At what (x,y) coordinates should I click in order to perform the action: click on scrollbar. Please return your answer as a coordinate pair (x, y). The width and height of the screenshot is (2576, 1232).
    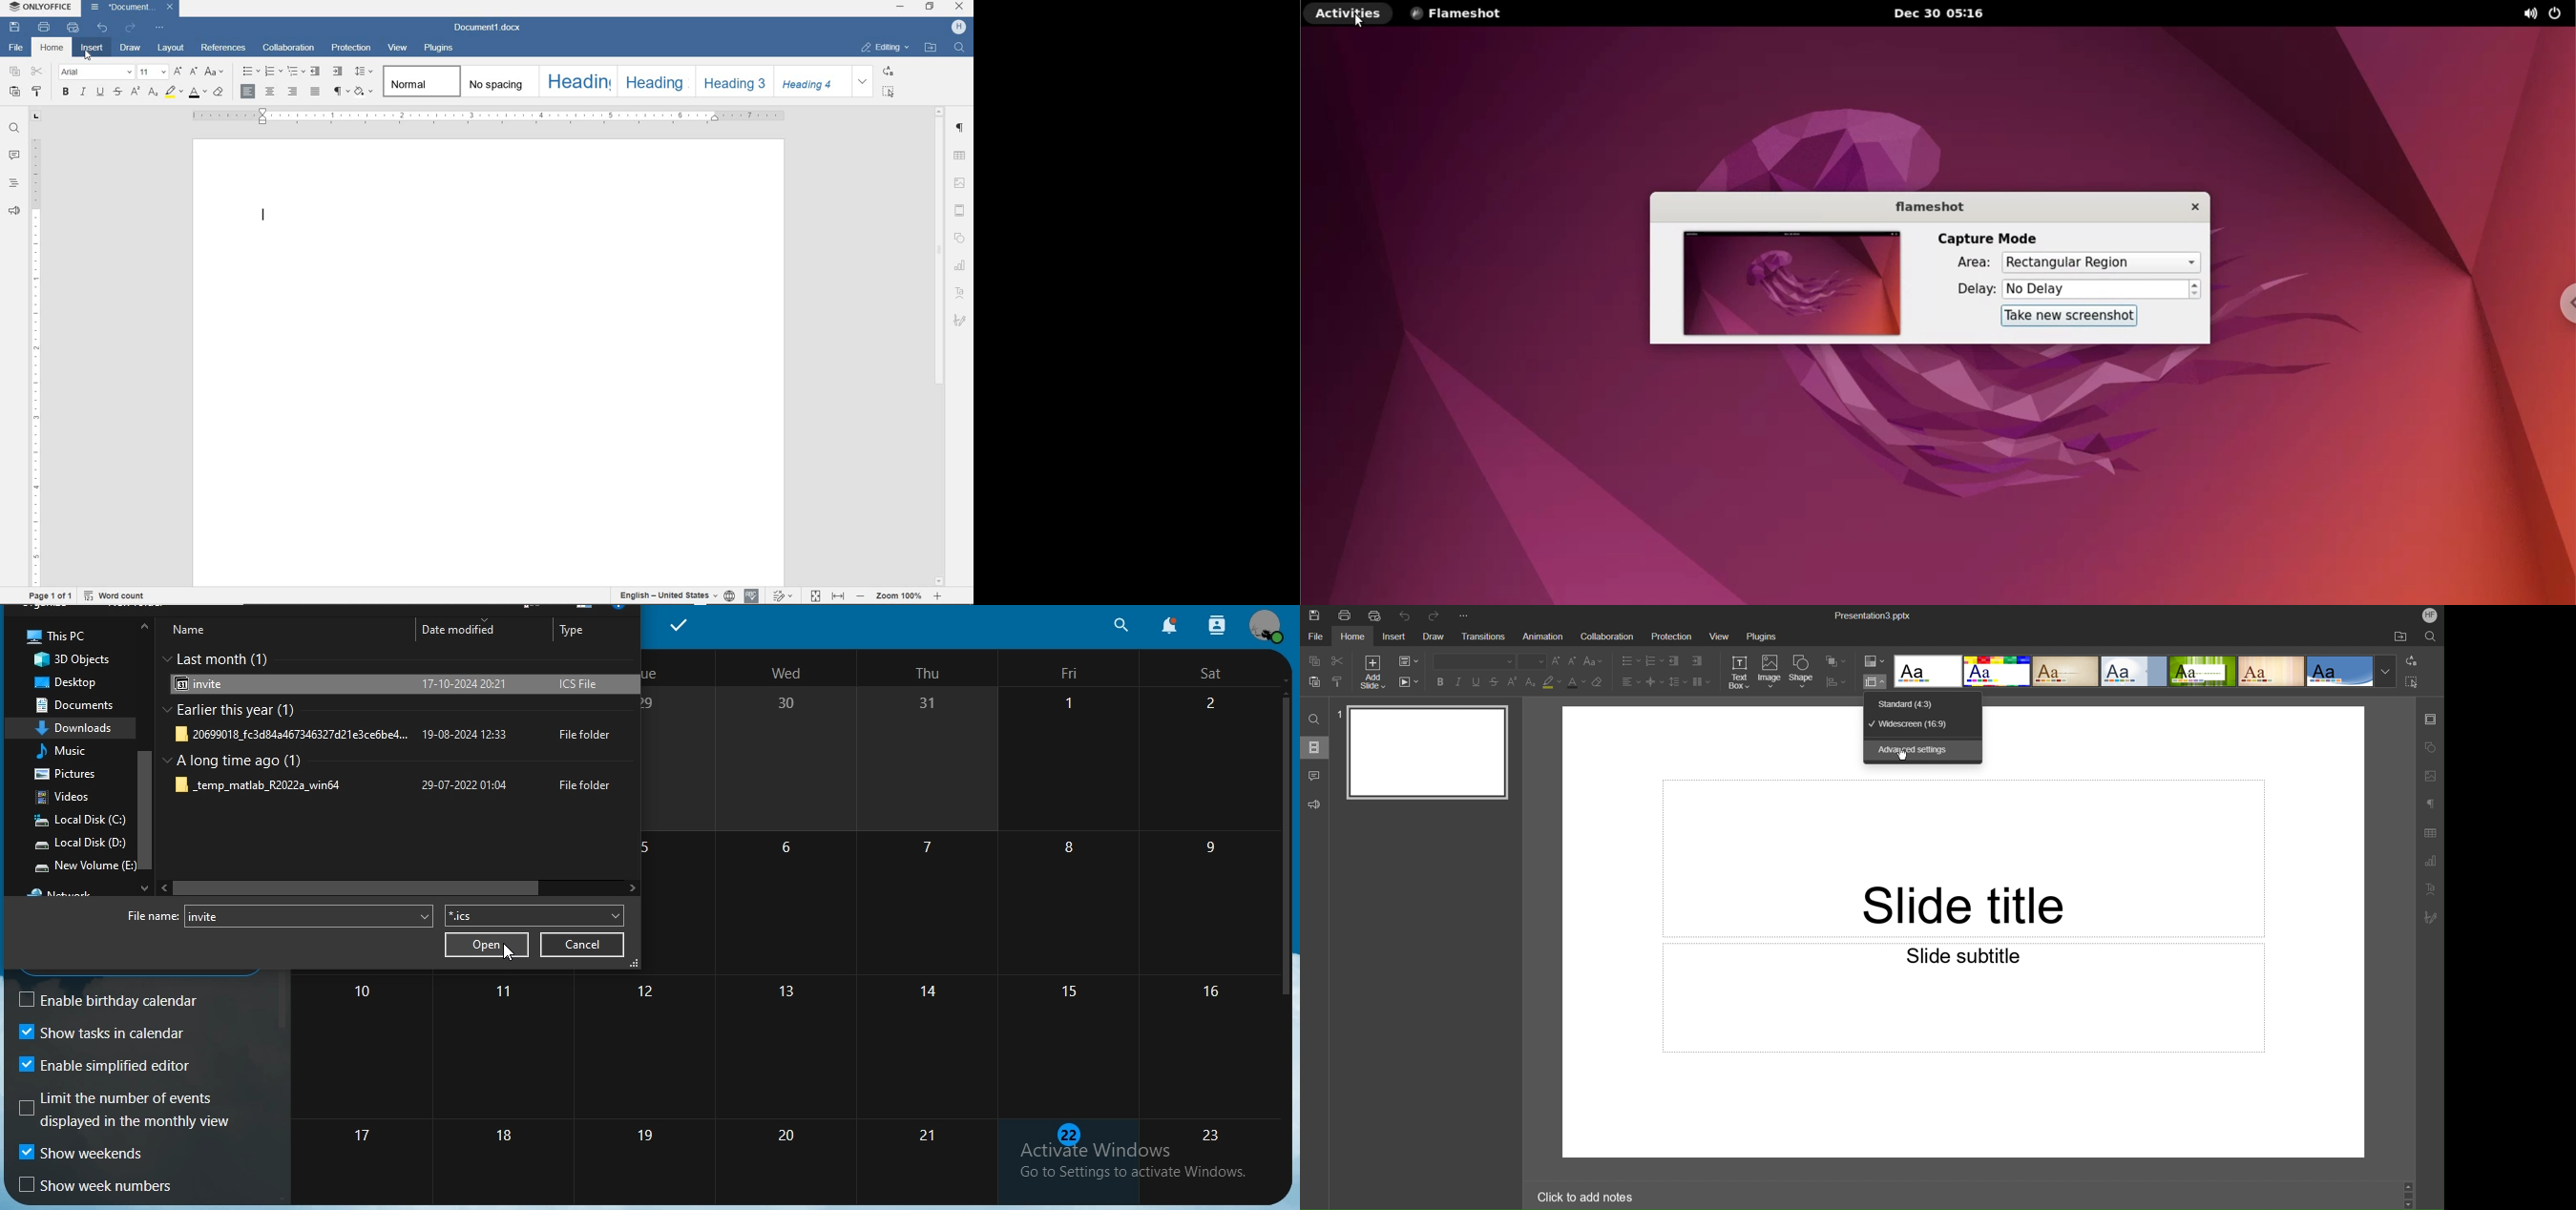
    Looking at the image, I should click on (399, 887).